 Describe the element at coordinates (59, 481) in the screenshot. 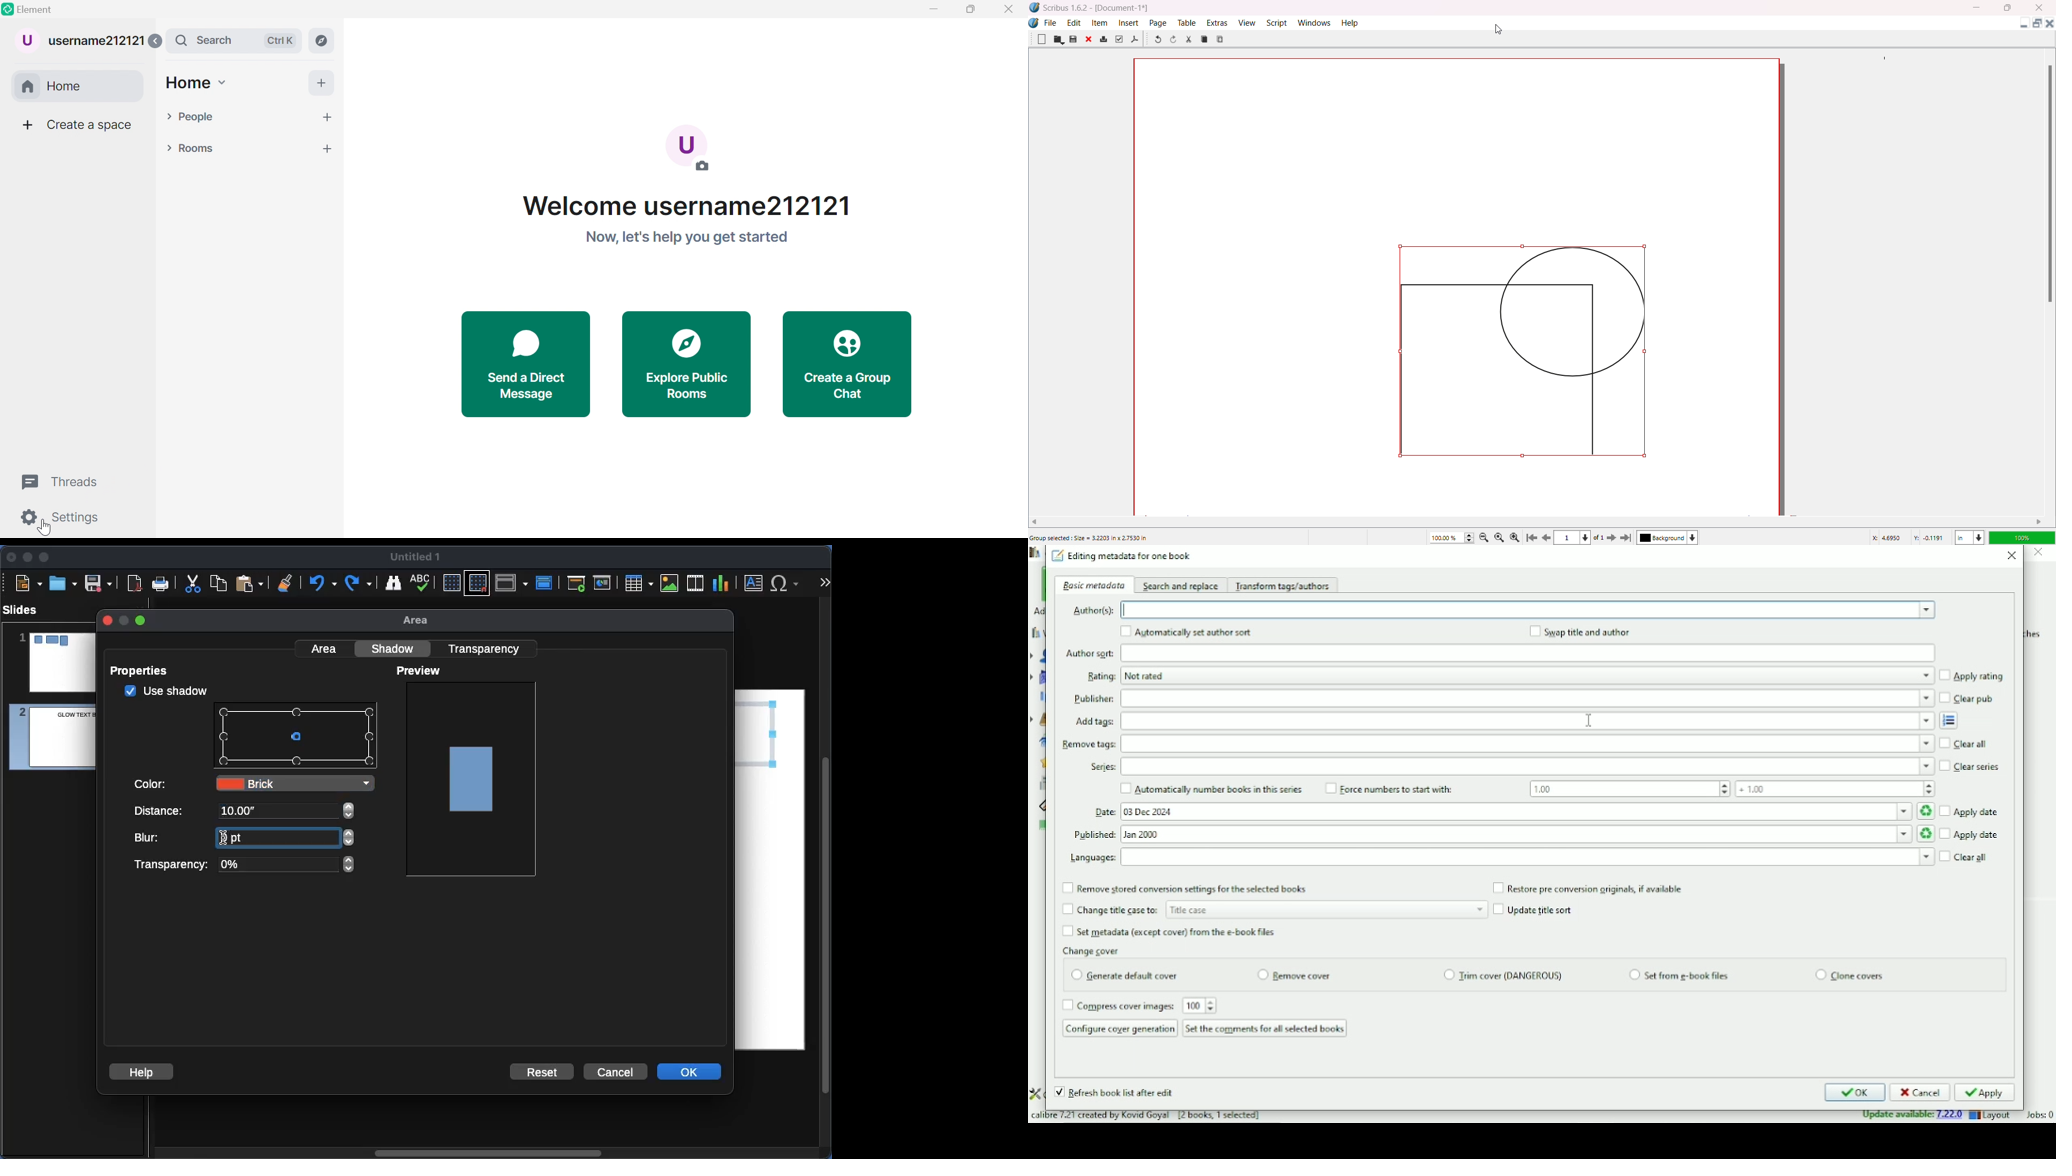

I see `Threads` at that location.